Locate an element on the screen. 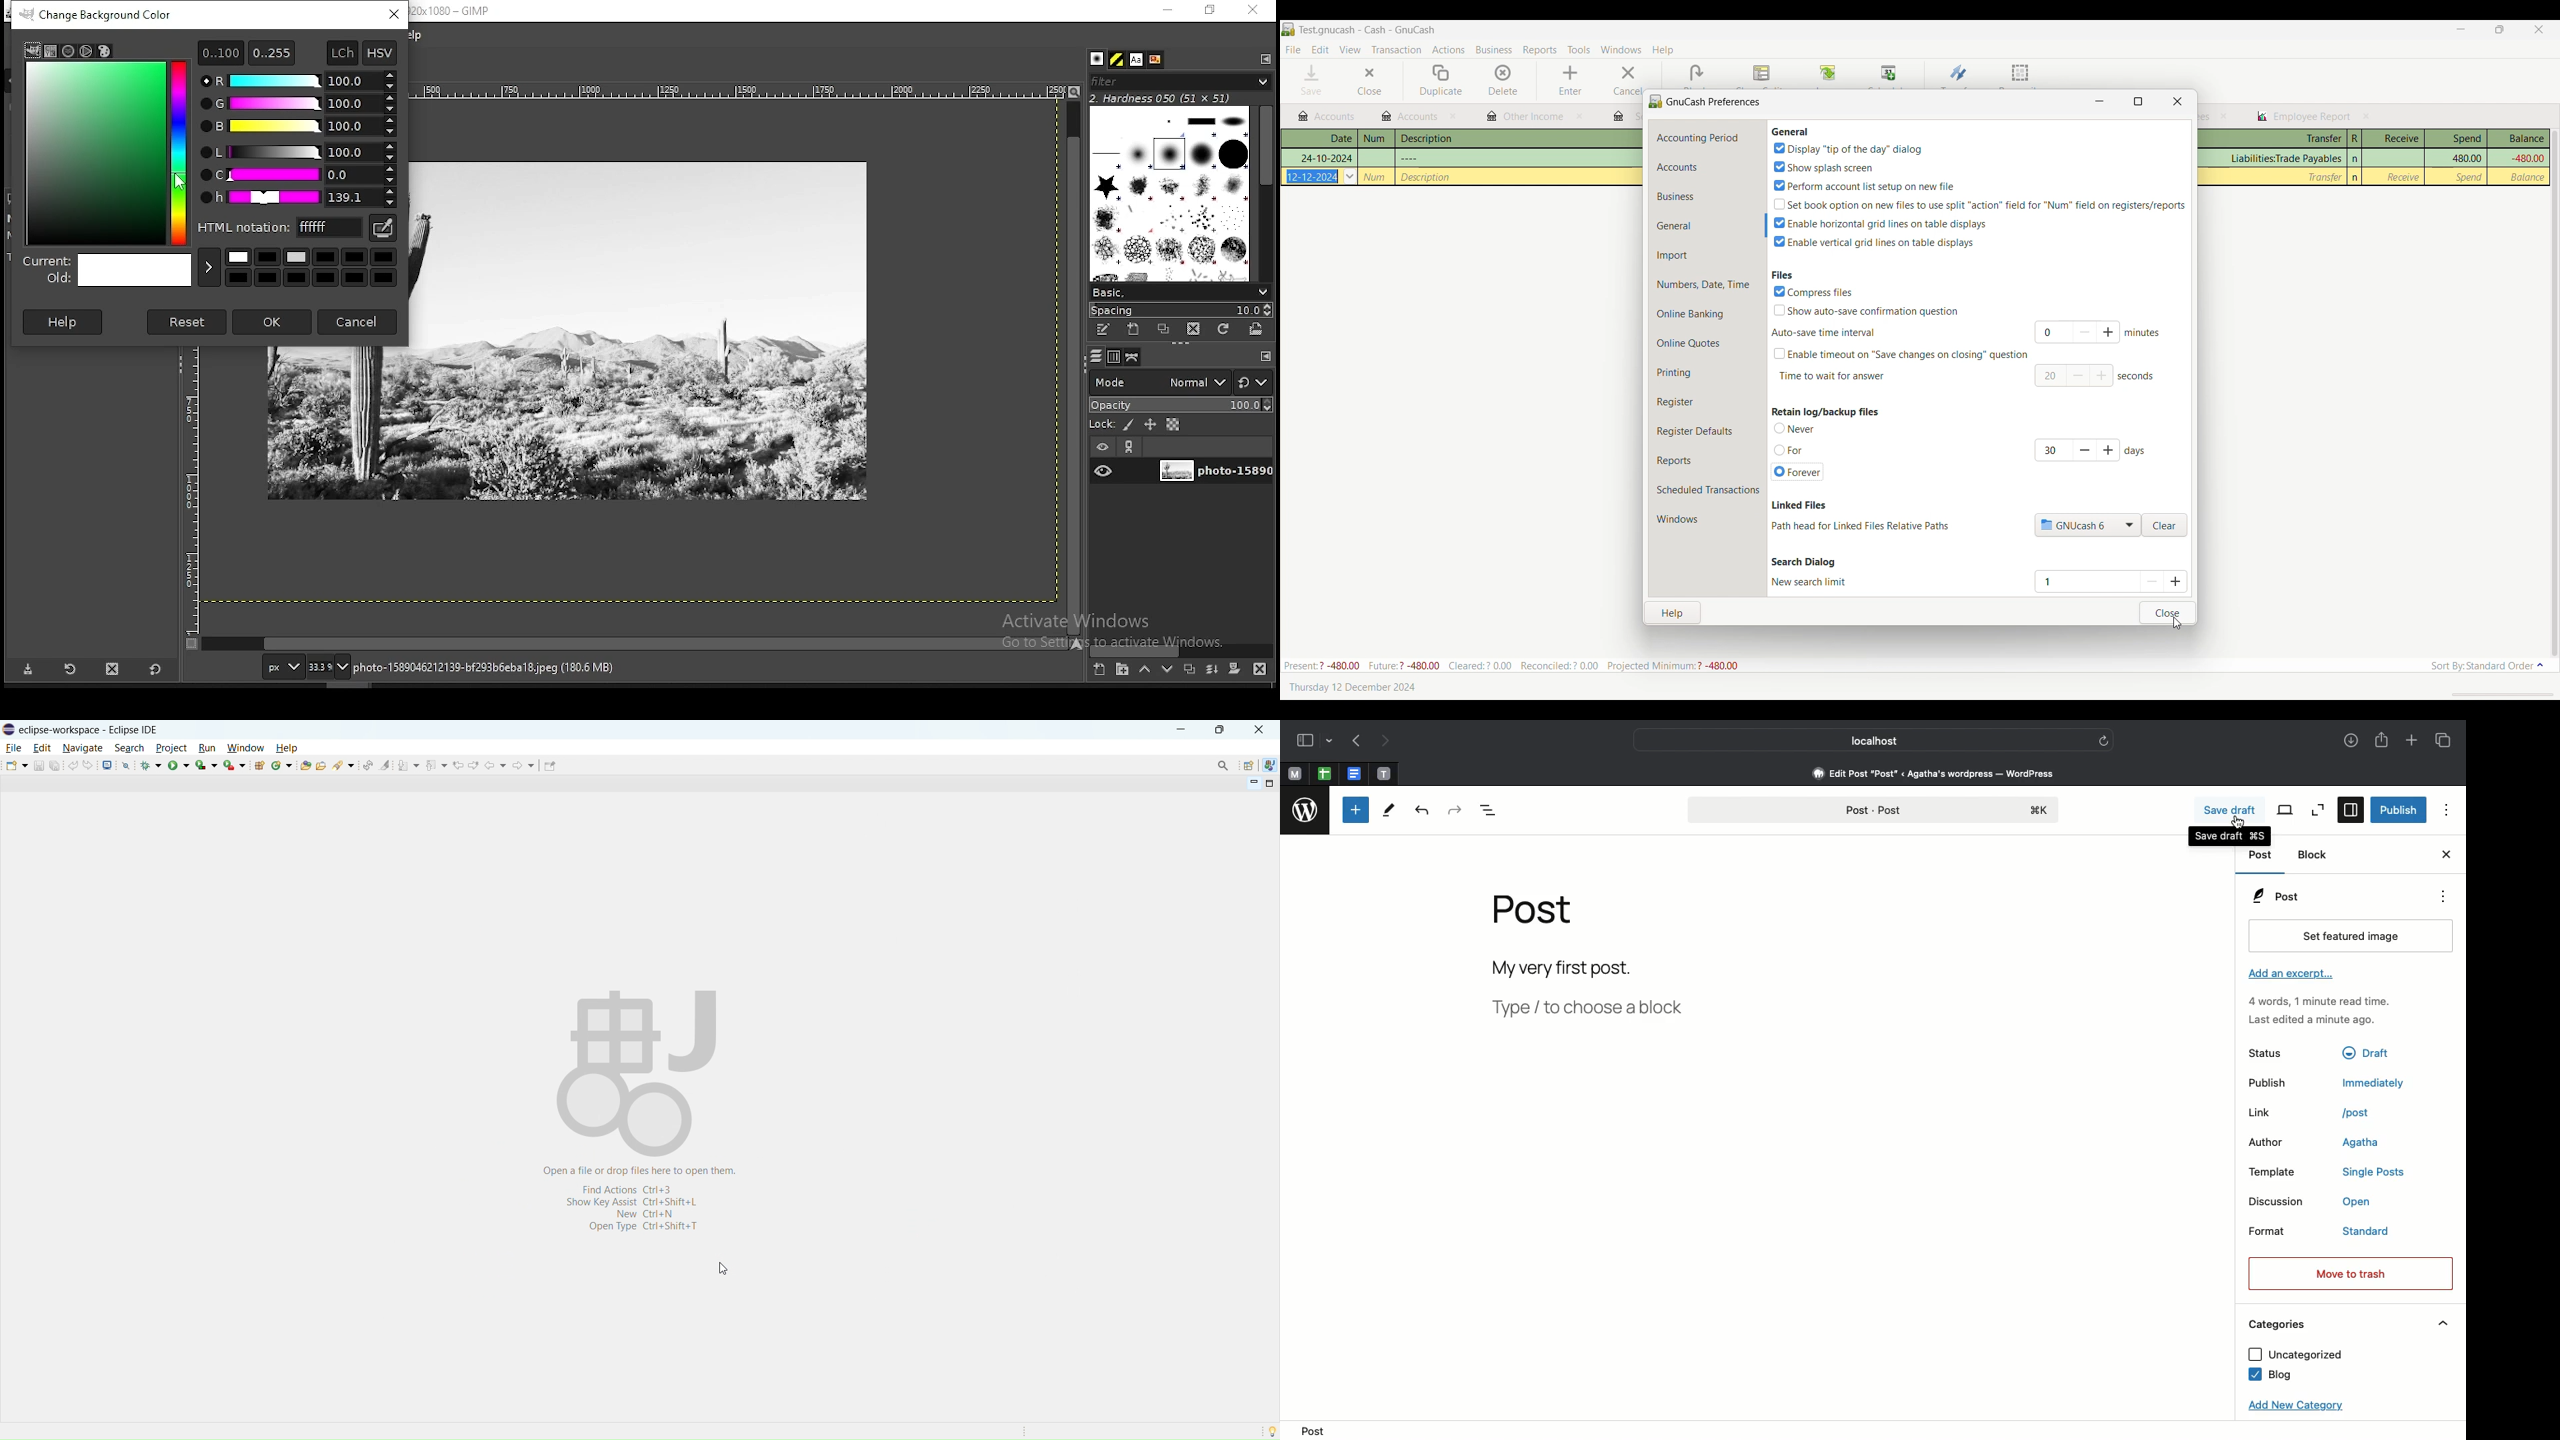  scroll bar is located at coordinates (1181, 650).